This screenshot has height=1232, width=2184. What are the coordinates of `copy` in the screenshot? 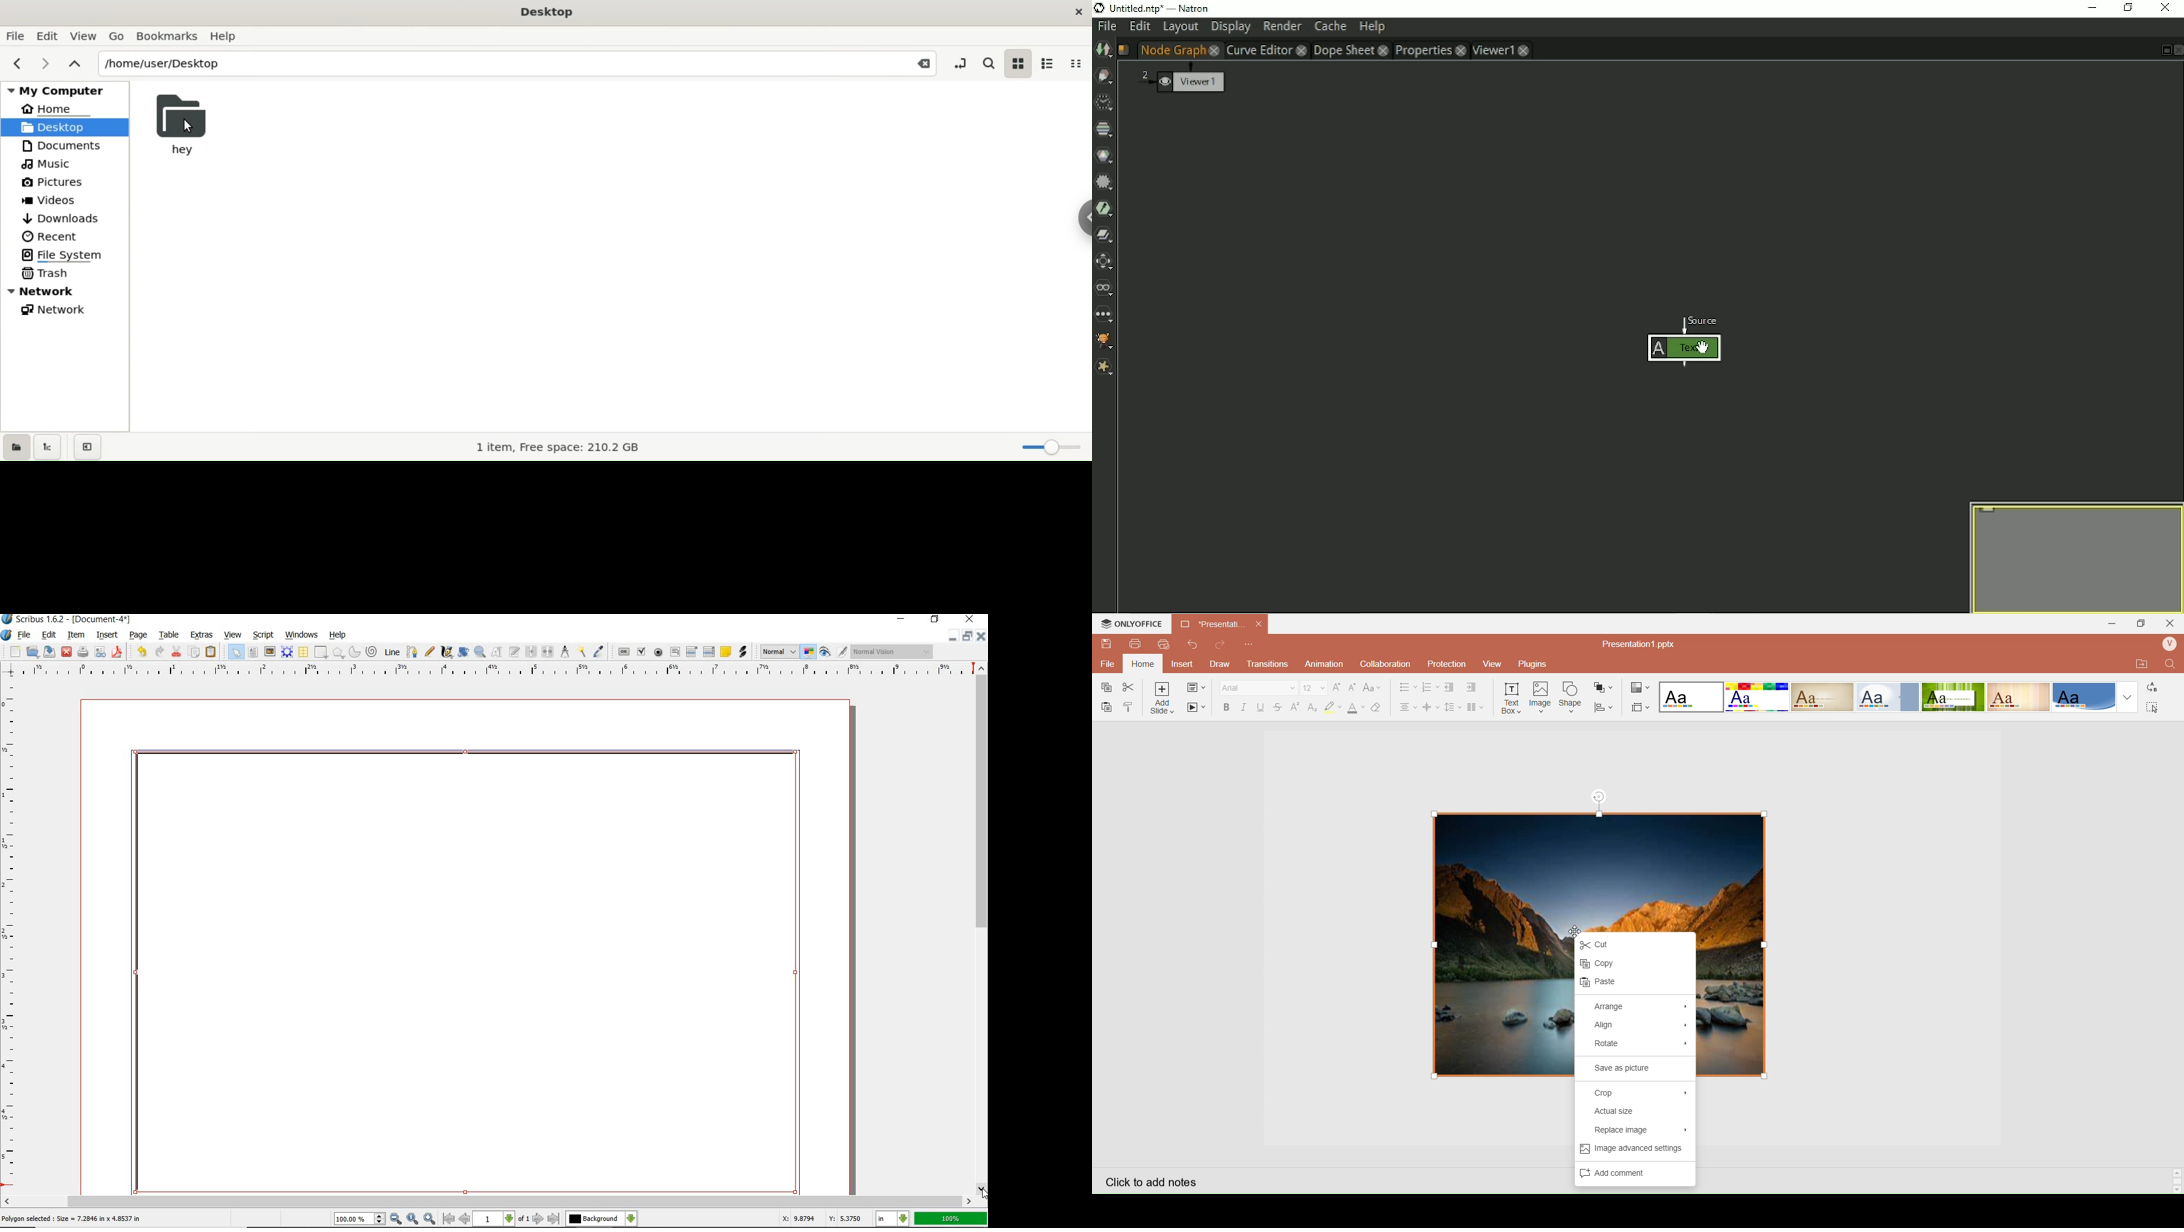 It's located at (195, 652).